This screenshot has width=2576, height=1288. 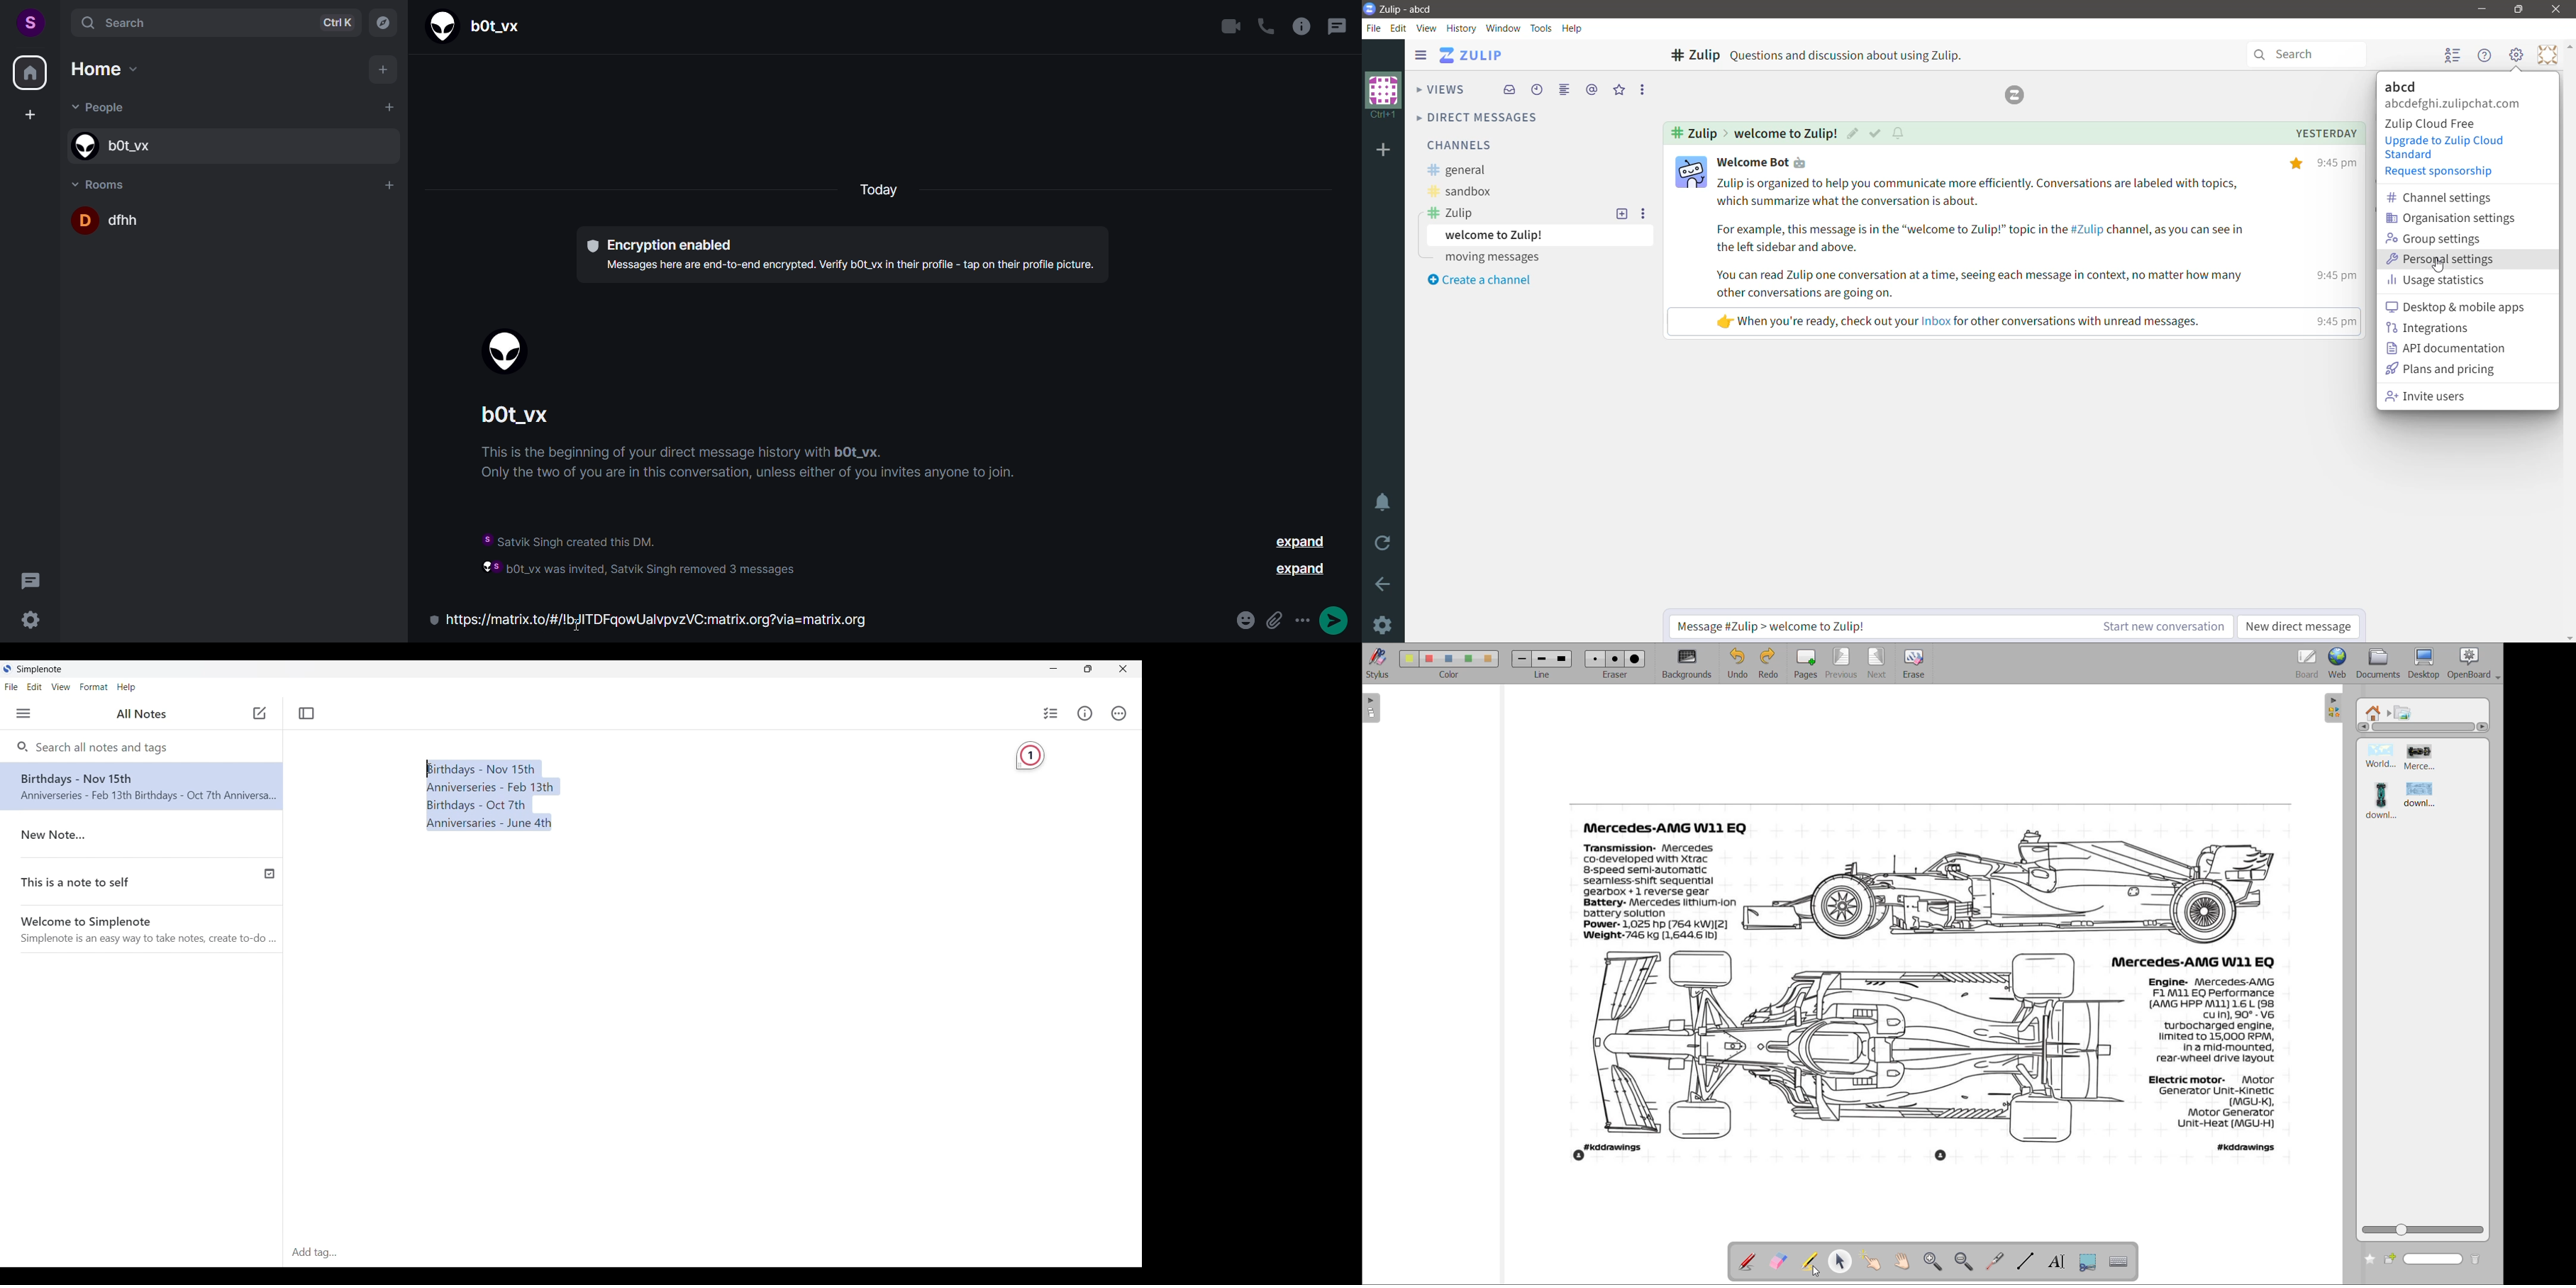 What do you see at coordinates (1905, 1260) in the screenshot?
I see `scroll page` at bounding box center [1905, 1260].